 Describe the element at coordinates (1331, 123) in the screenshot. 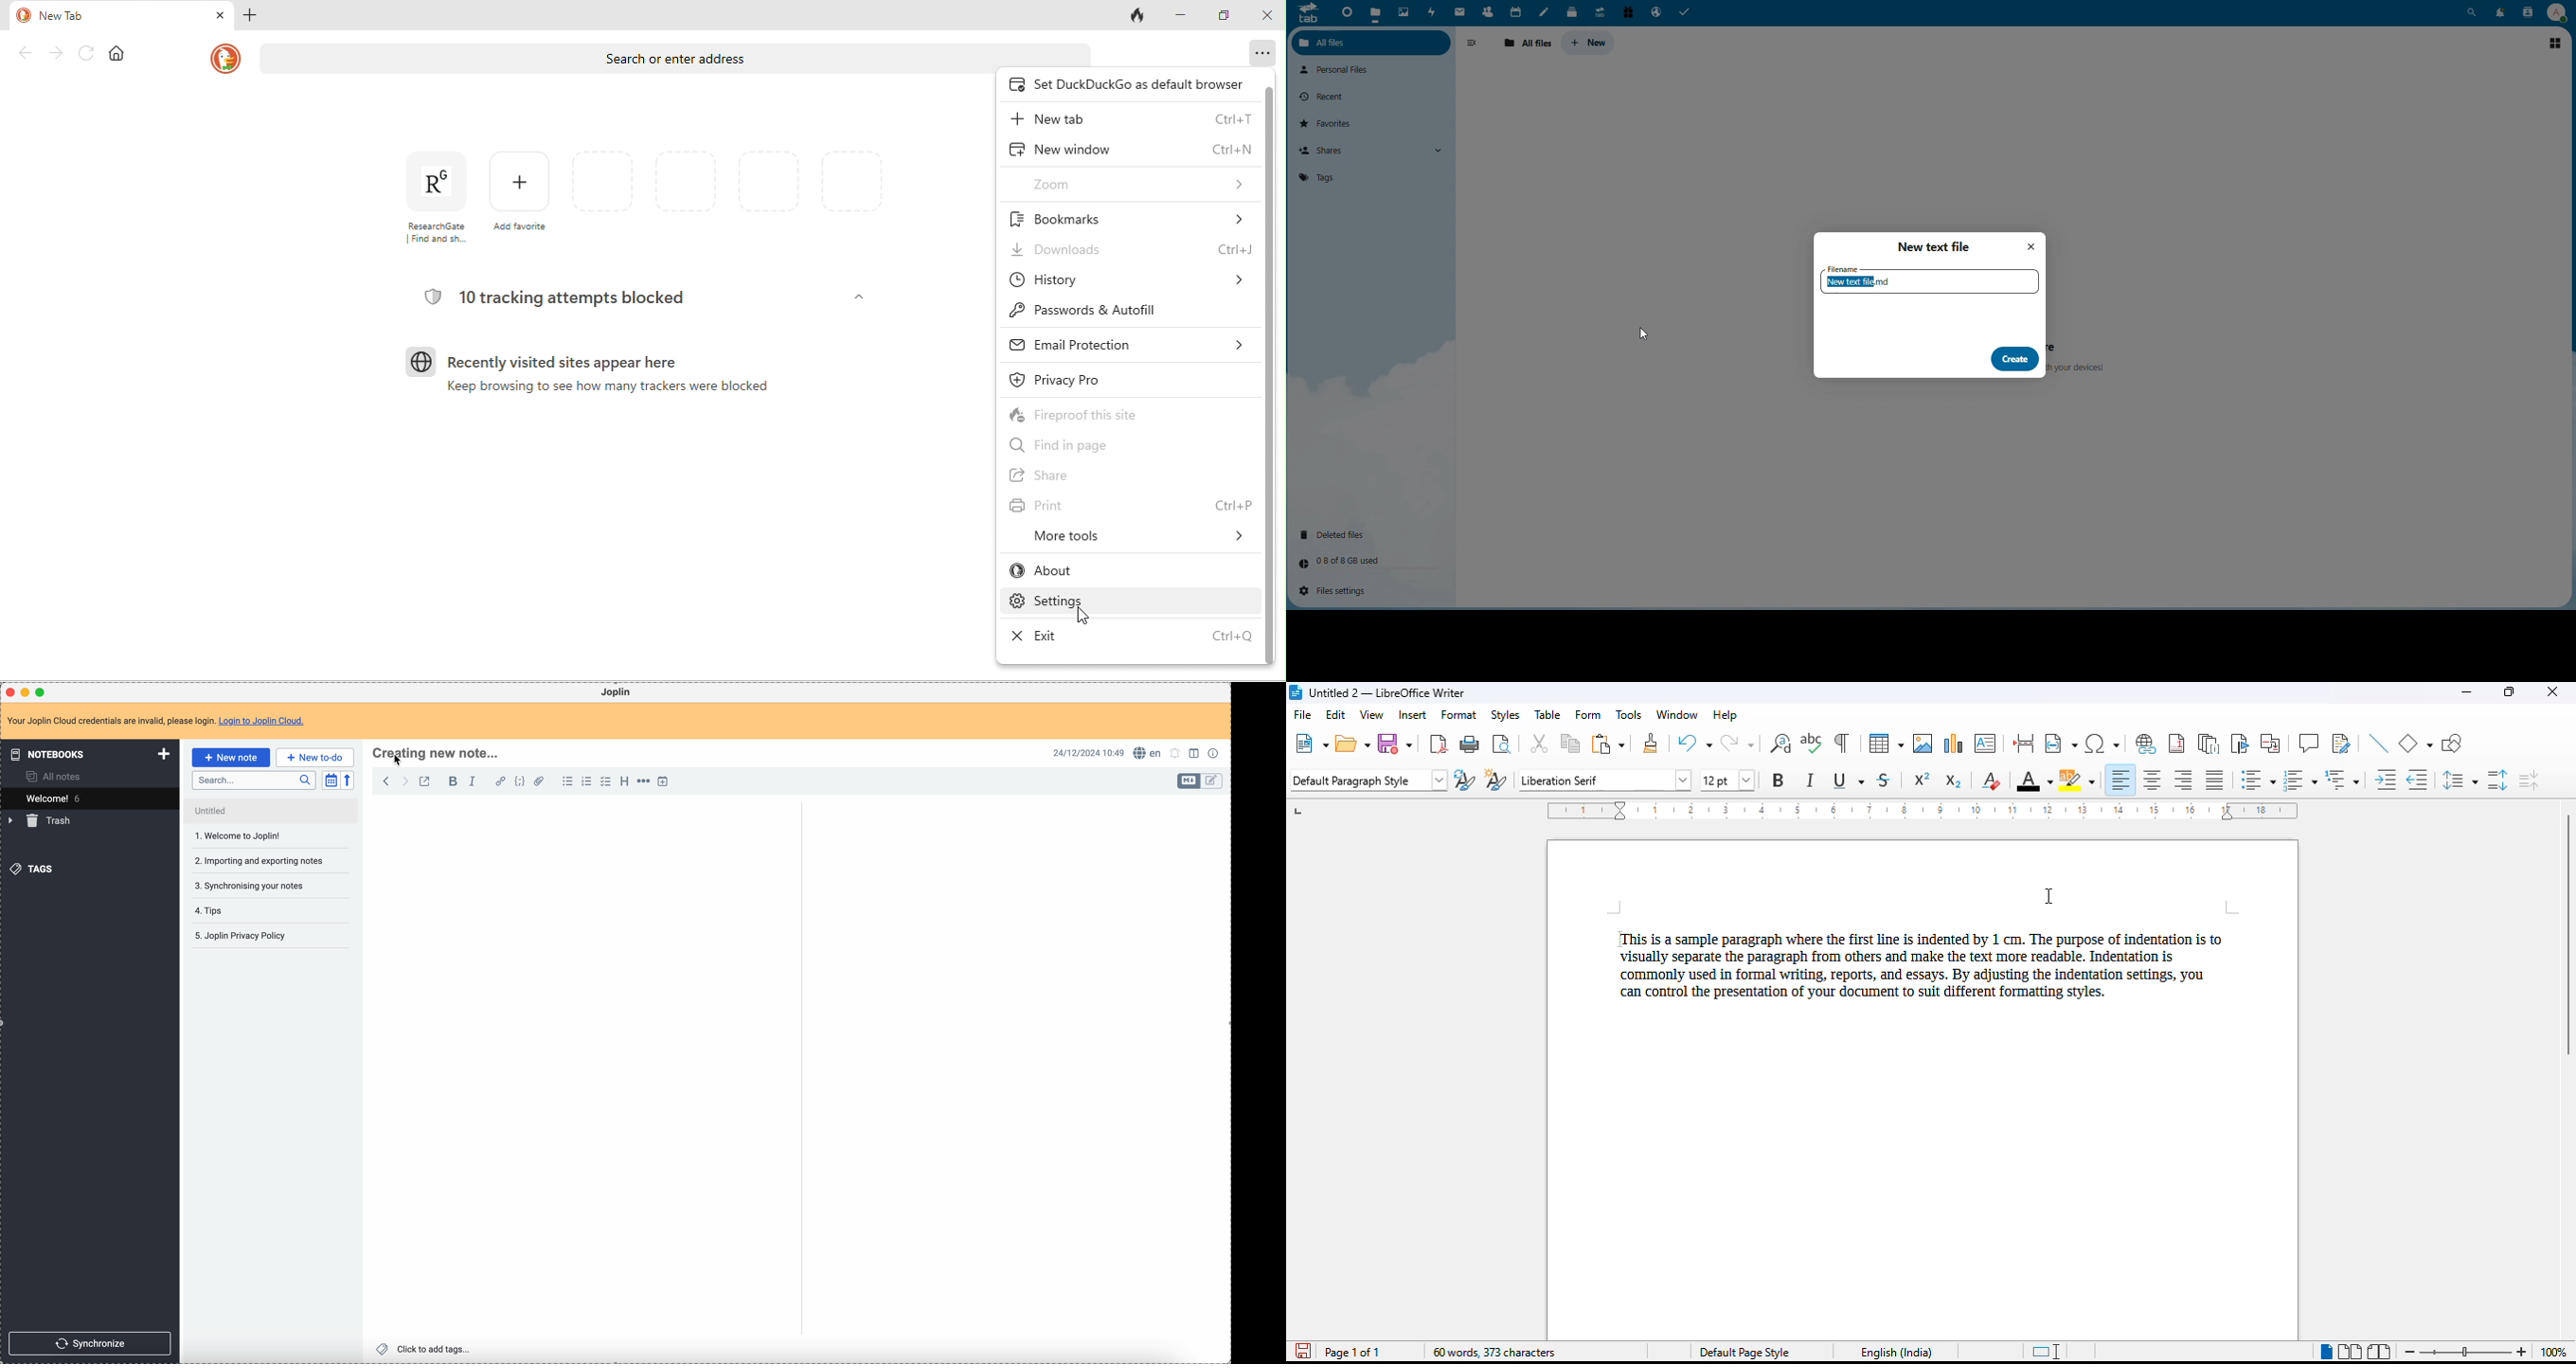

I see `Favorites` at that location.